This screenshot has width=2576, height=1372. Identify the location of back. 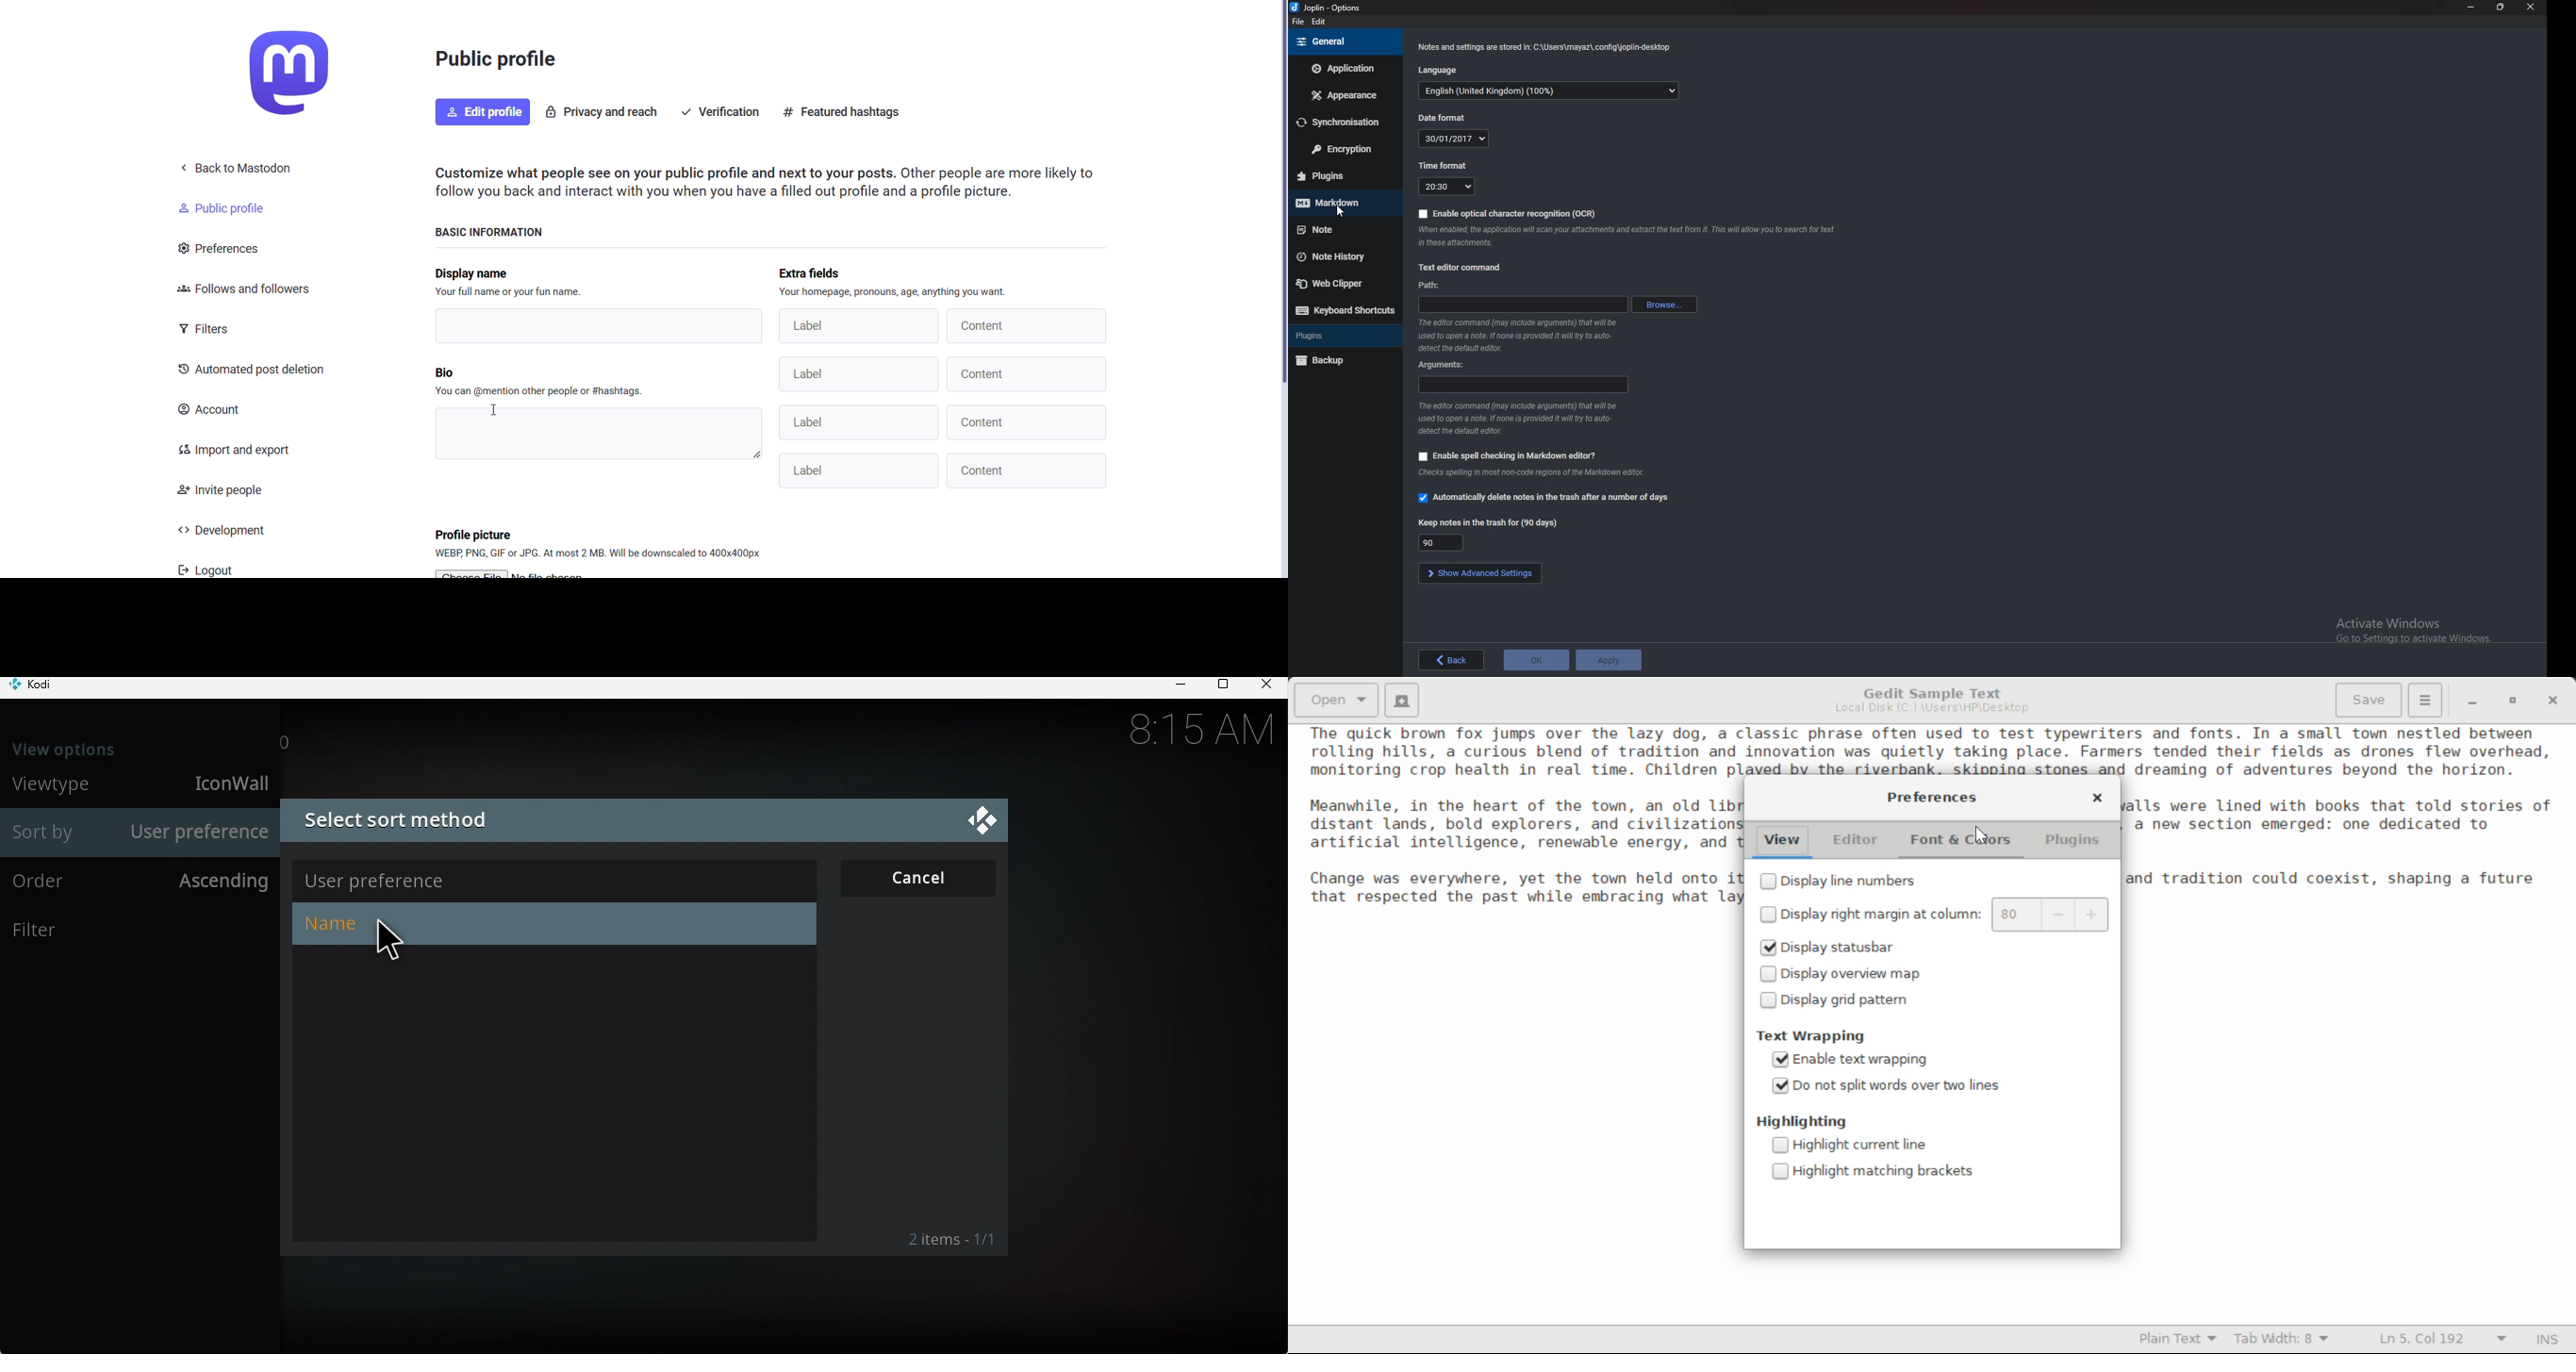
(1452, 660).